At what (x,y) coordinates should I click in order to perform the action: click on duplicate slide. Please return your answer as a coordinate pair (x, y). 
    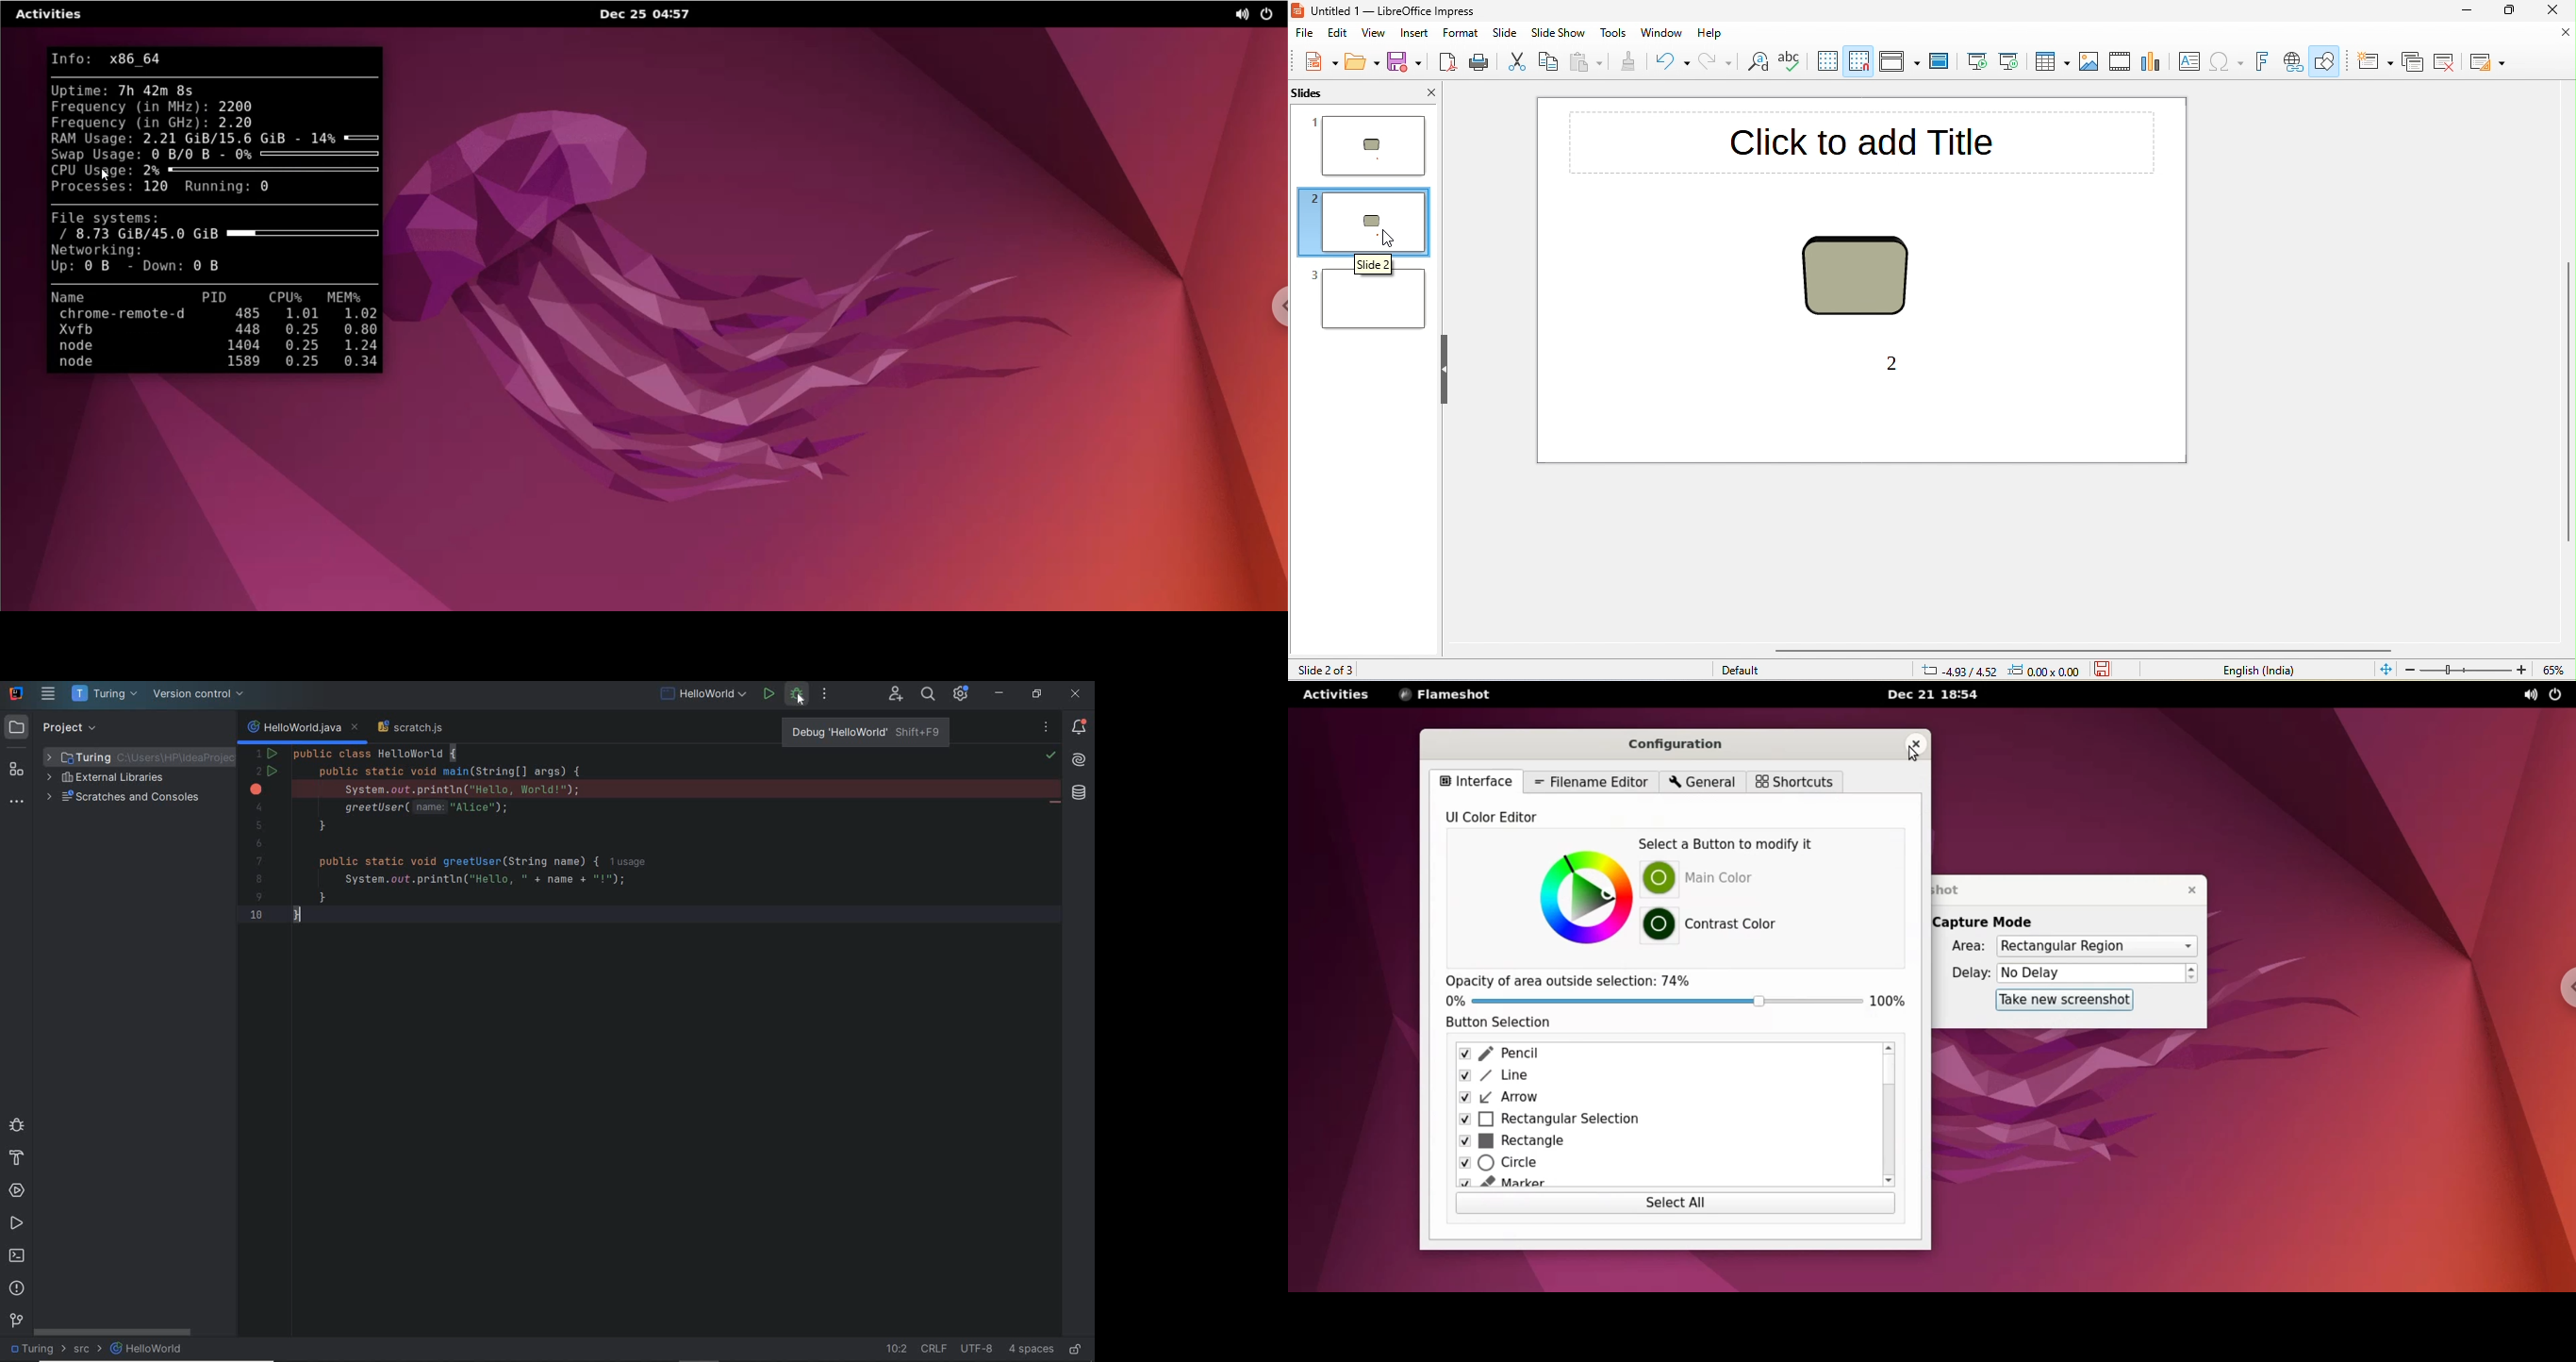
    Looking at the image, I should click on (2414, 61).